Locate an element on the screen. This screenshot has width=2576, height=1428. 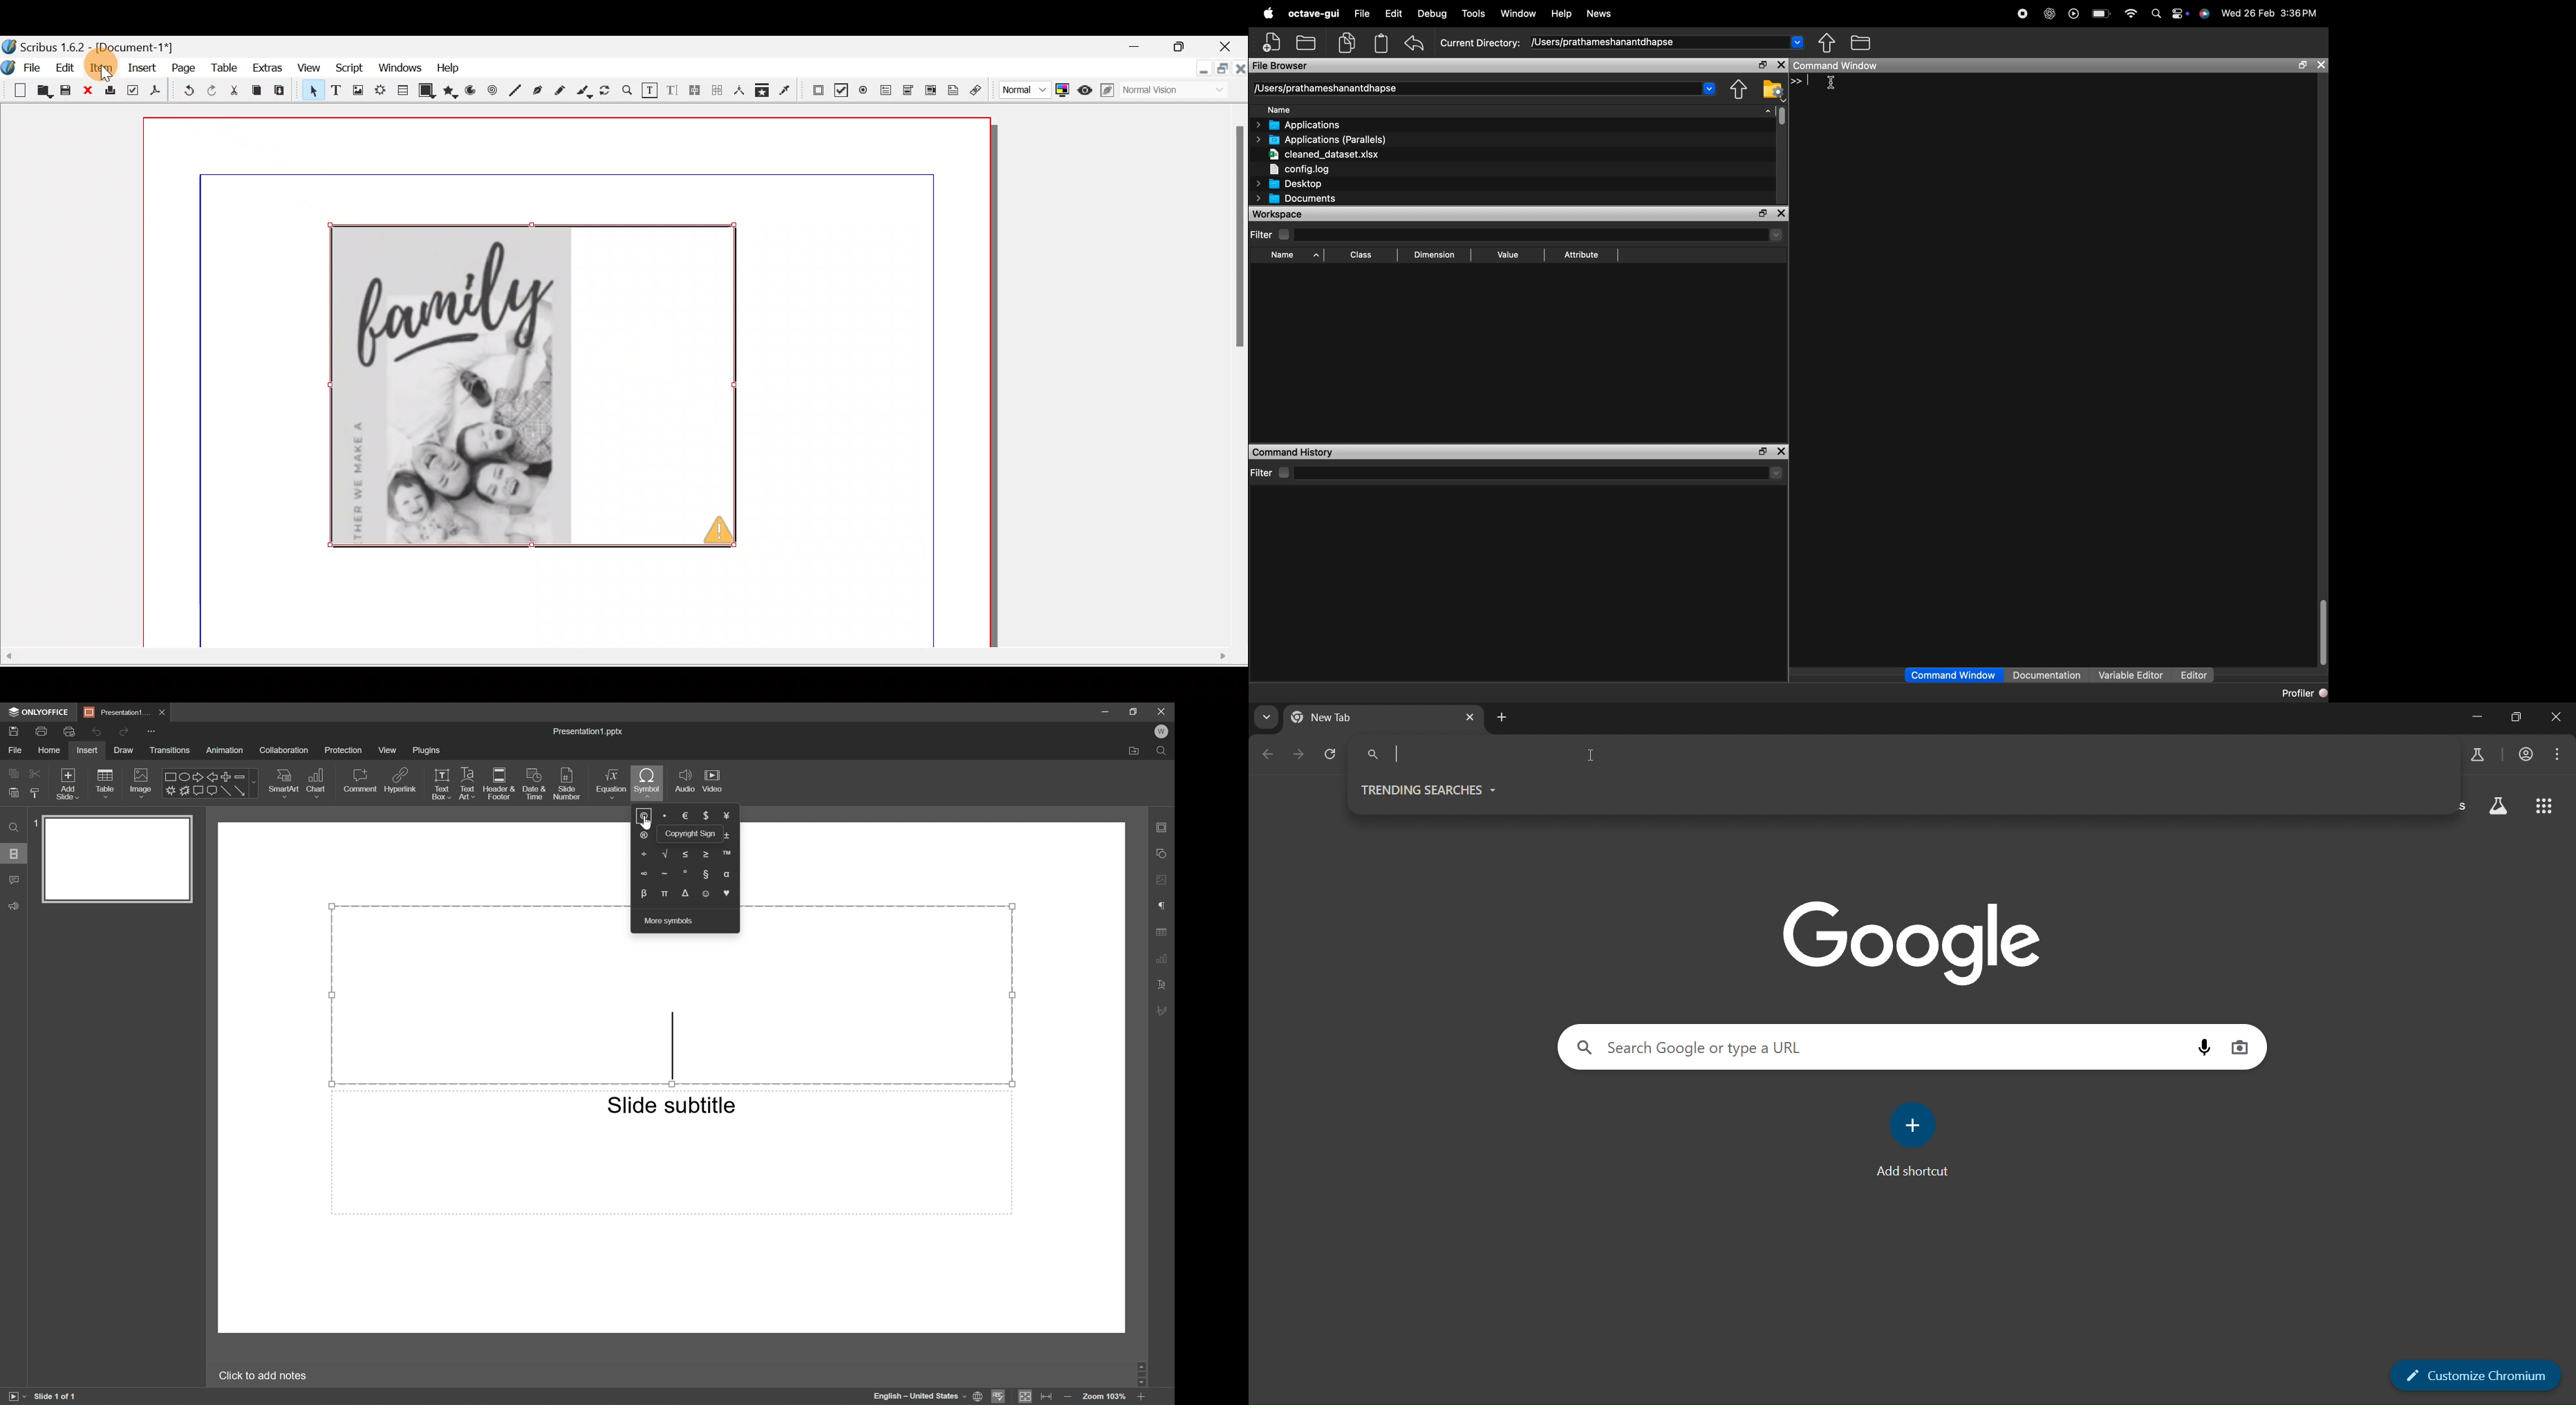
Rotate item is located at coordinates (607, 91).